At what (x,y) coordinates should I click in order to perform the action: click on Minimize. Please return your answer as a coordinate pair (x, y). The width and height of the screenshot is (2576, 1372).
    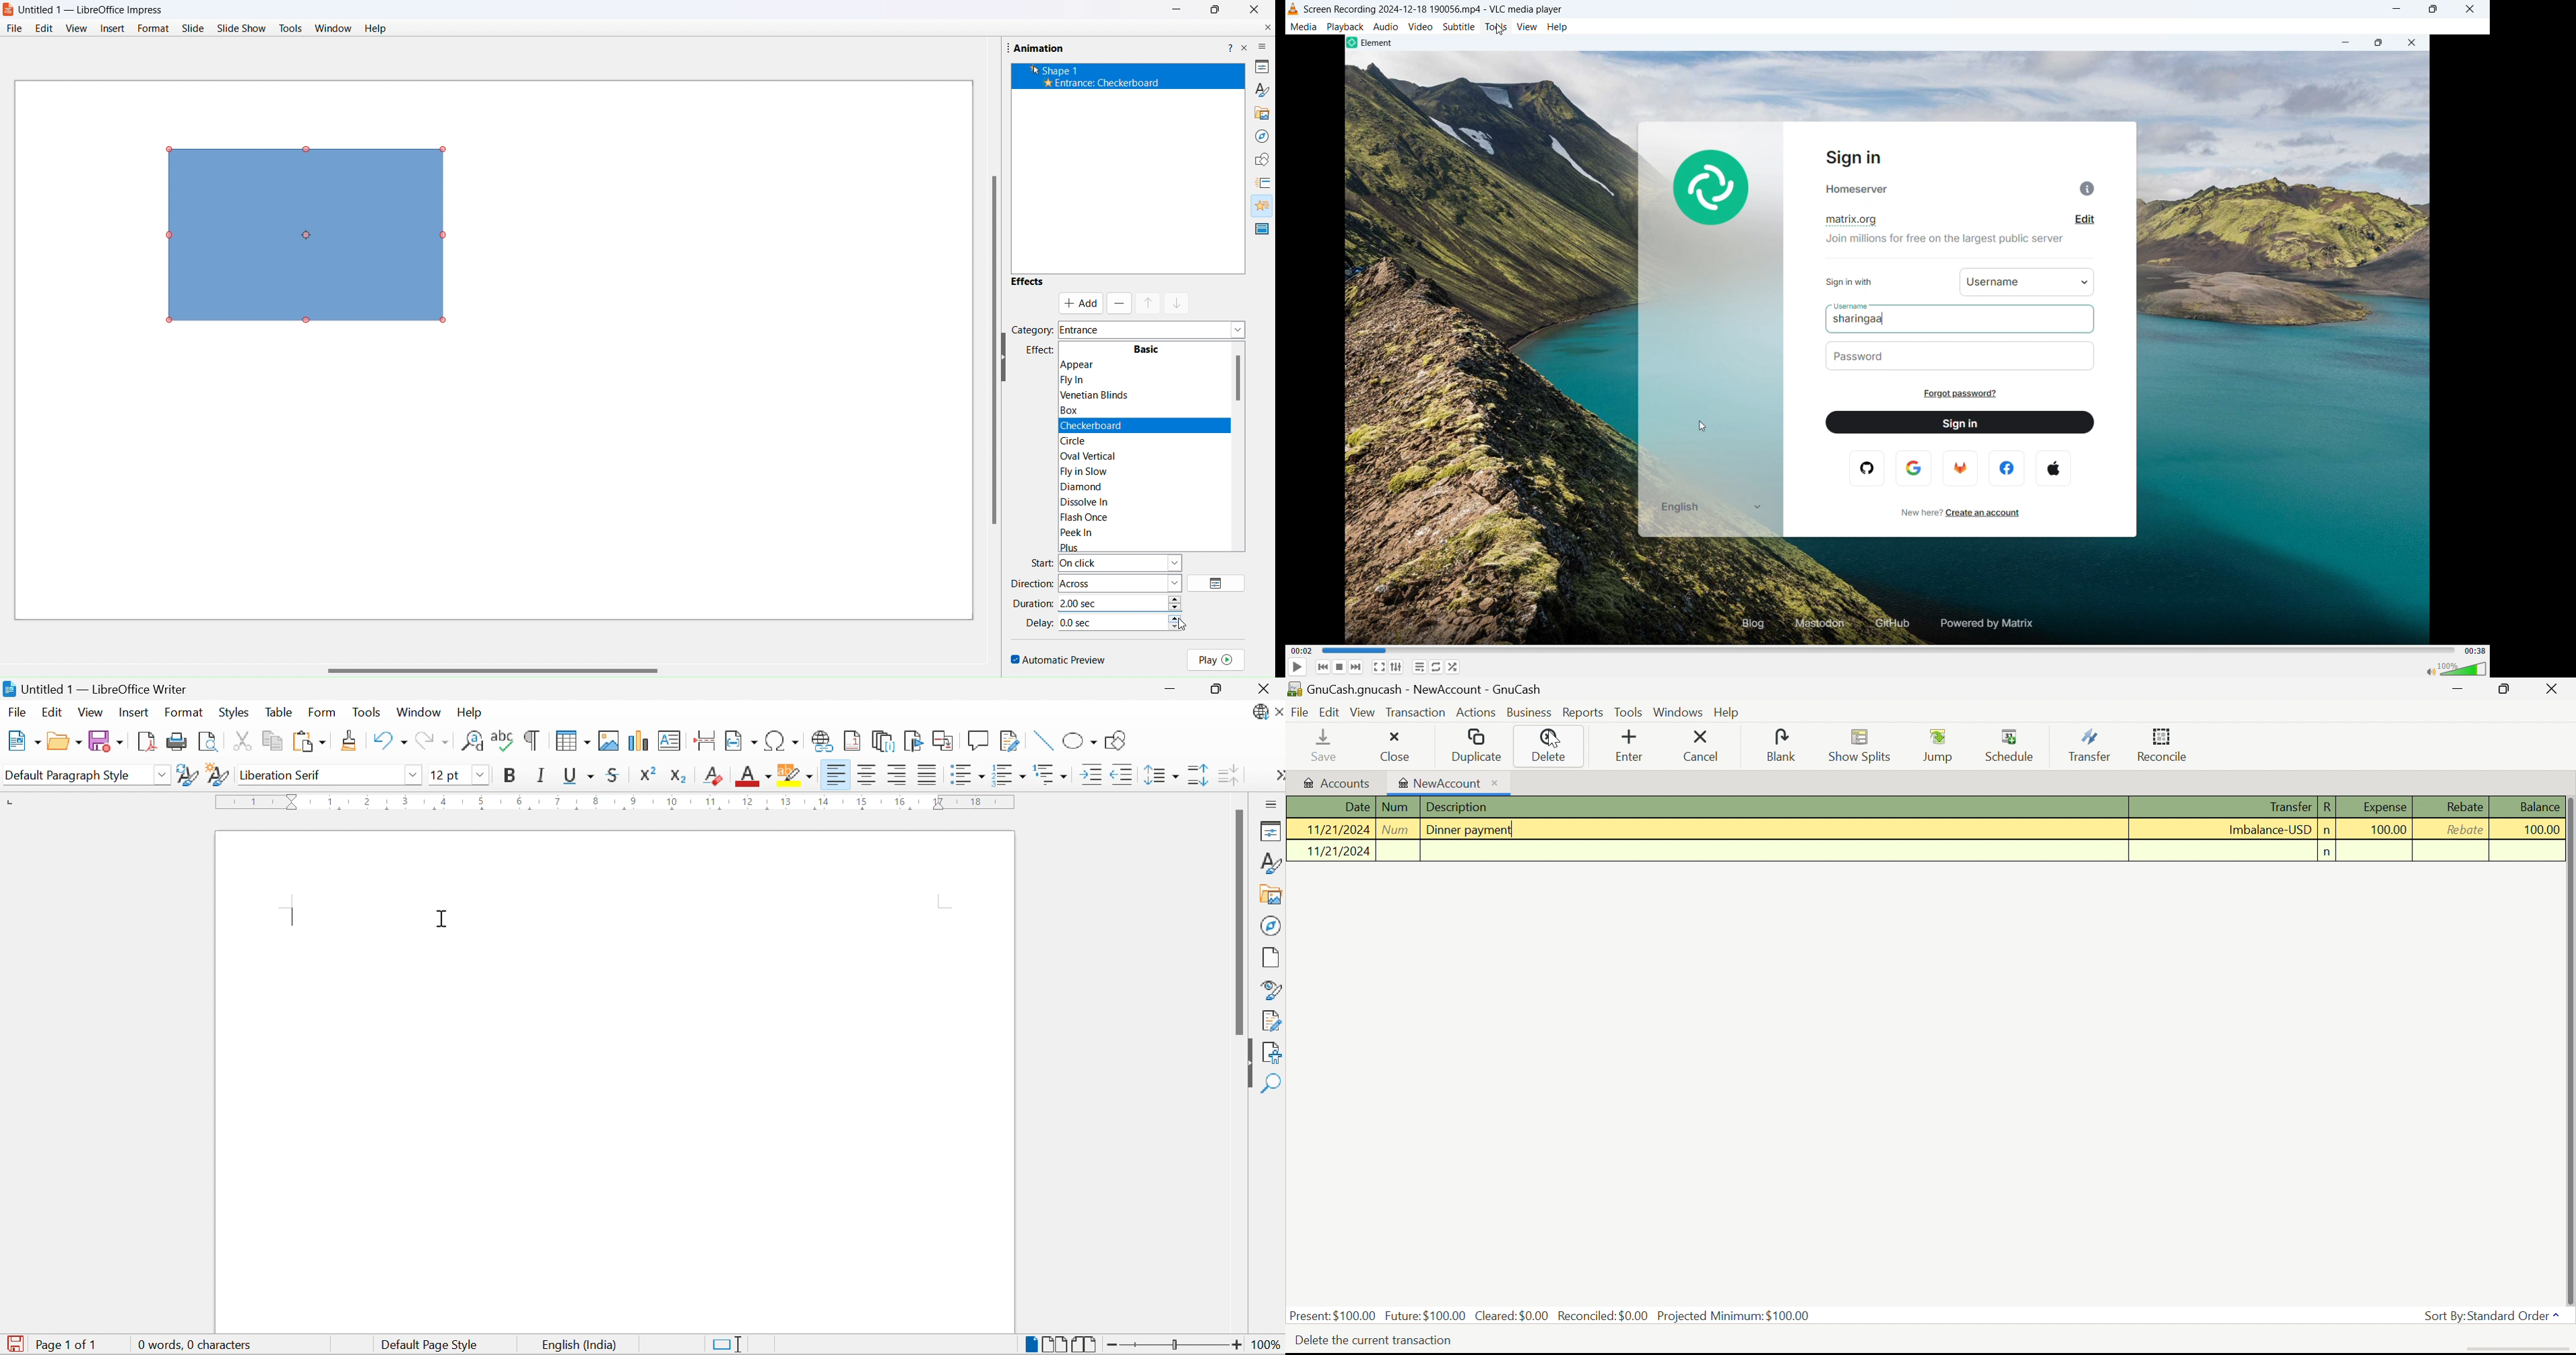
    Looking at the image, I should click on (2454, 690).